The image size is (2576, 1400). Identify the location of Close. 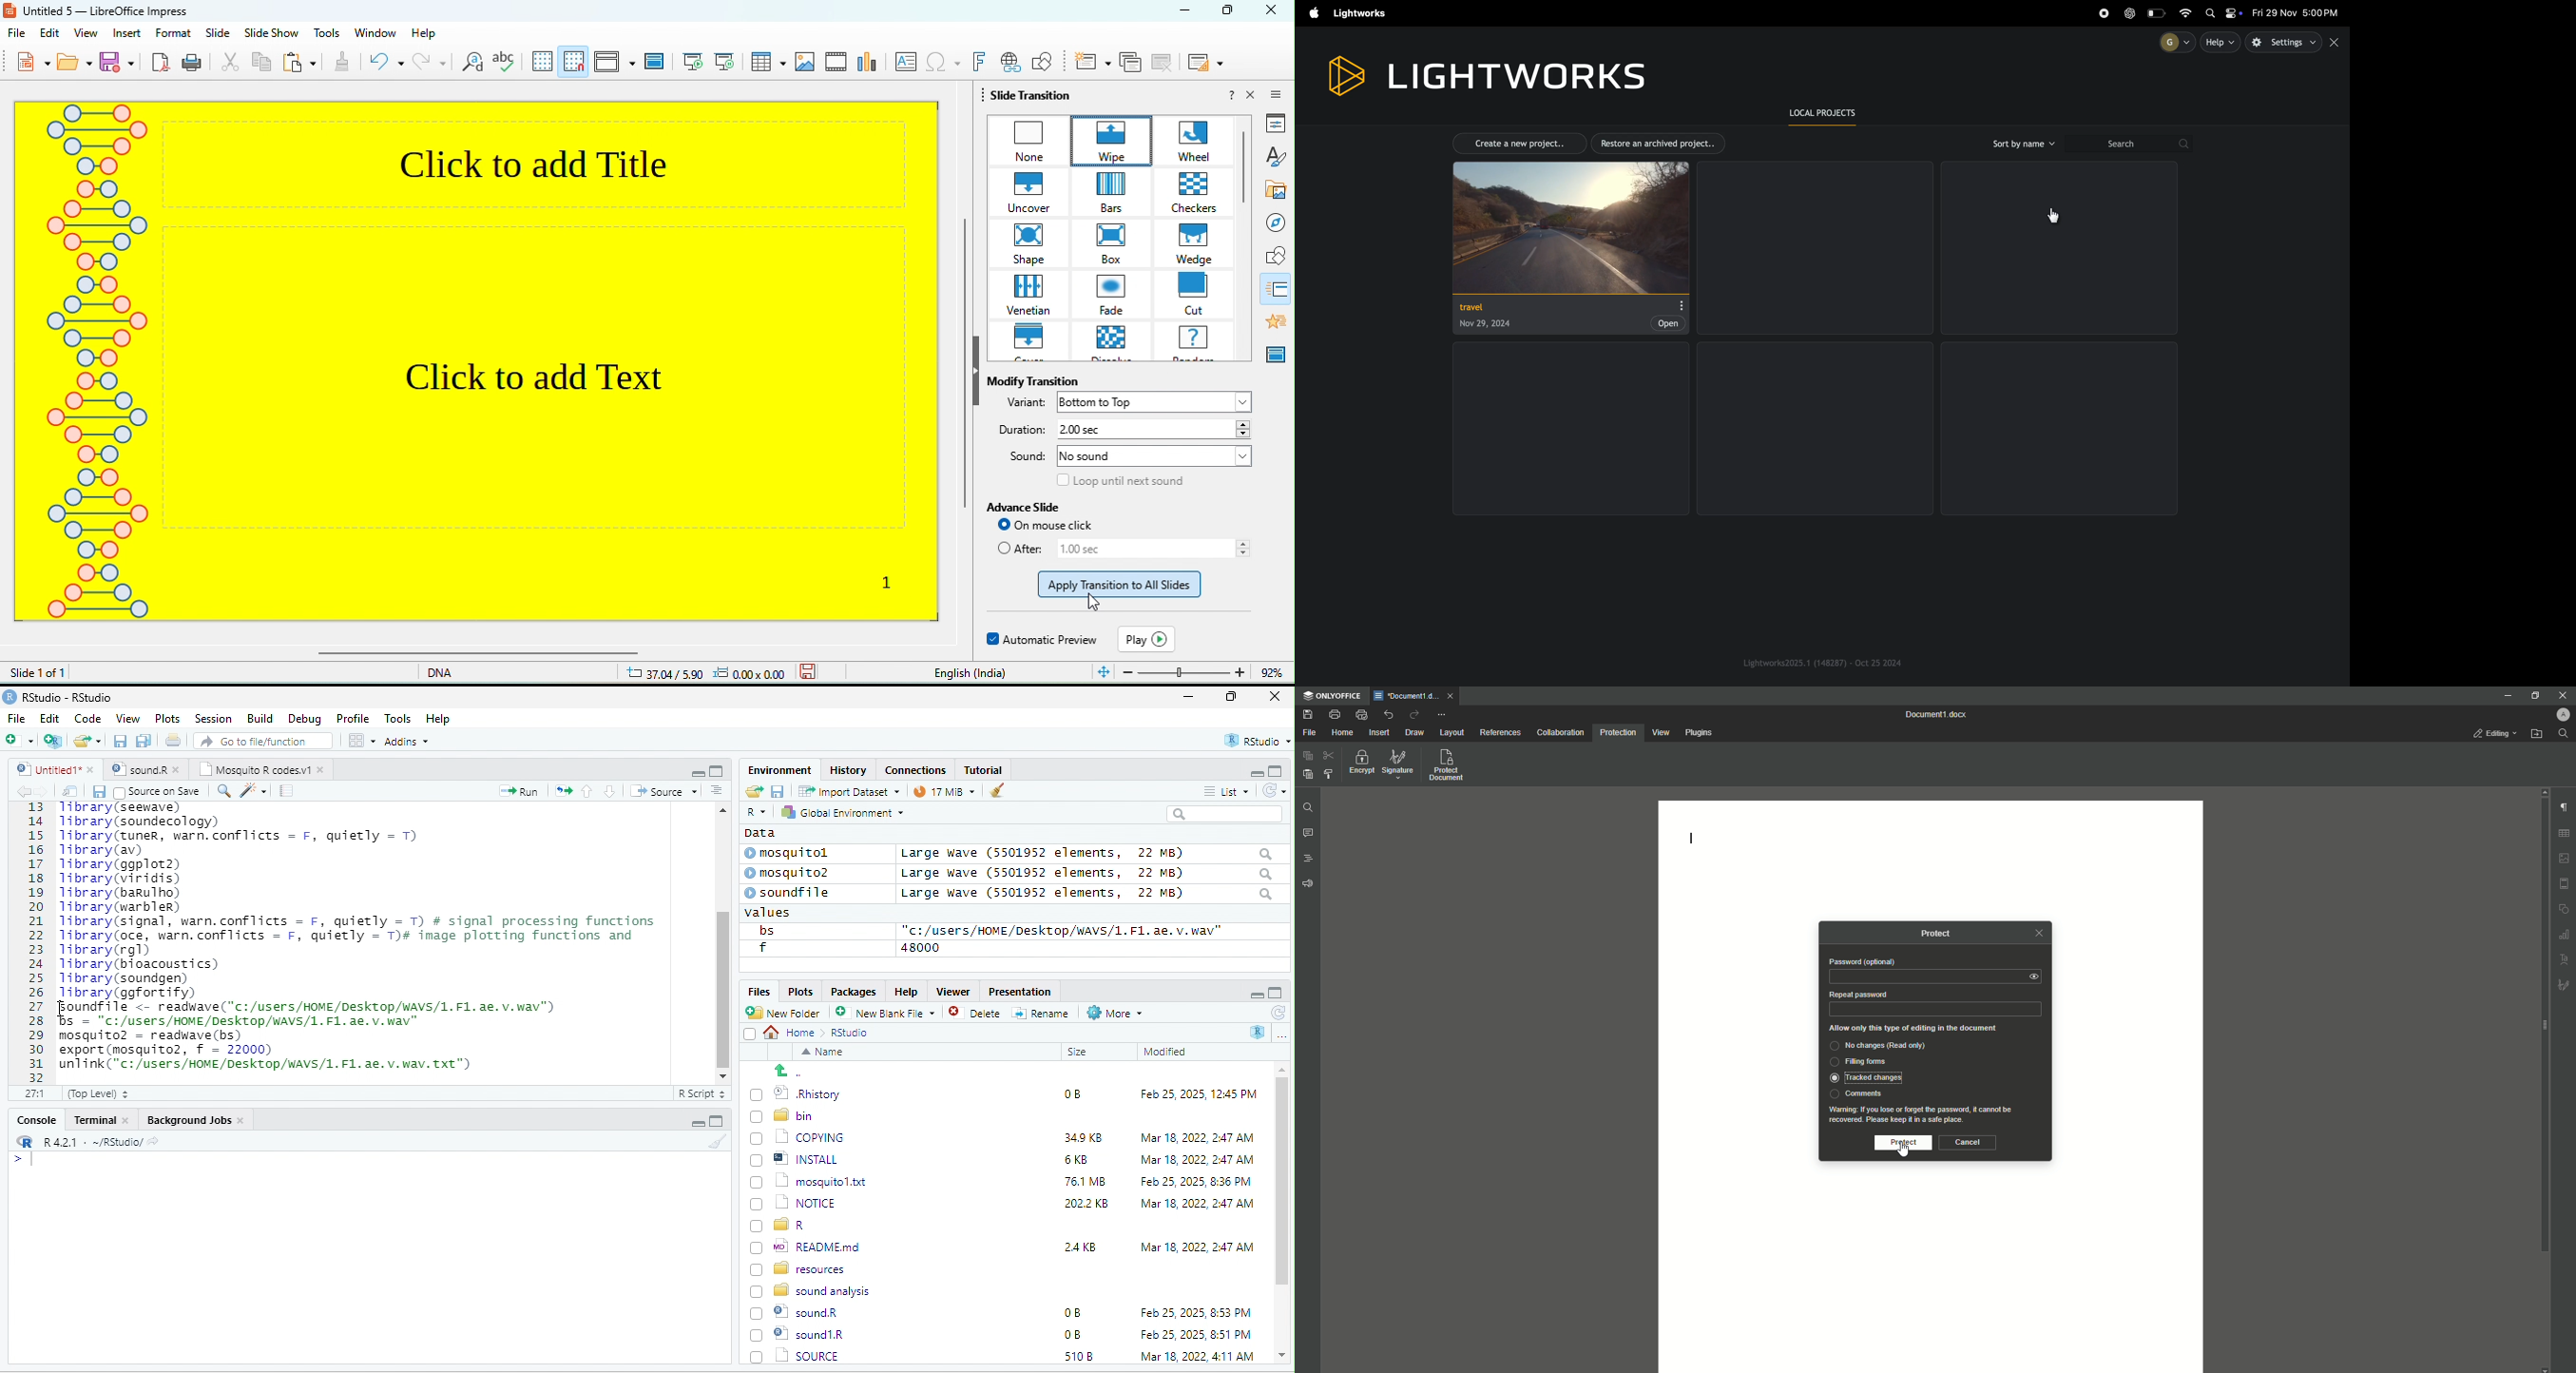
(2561, 695).